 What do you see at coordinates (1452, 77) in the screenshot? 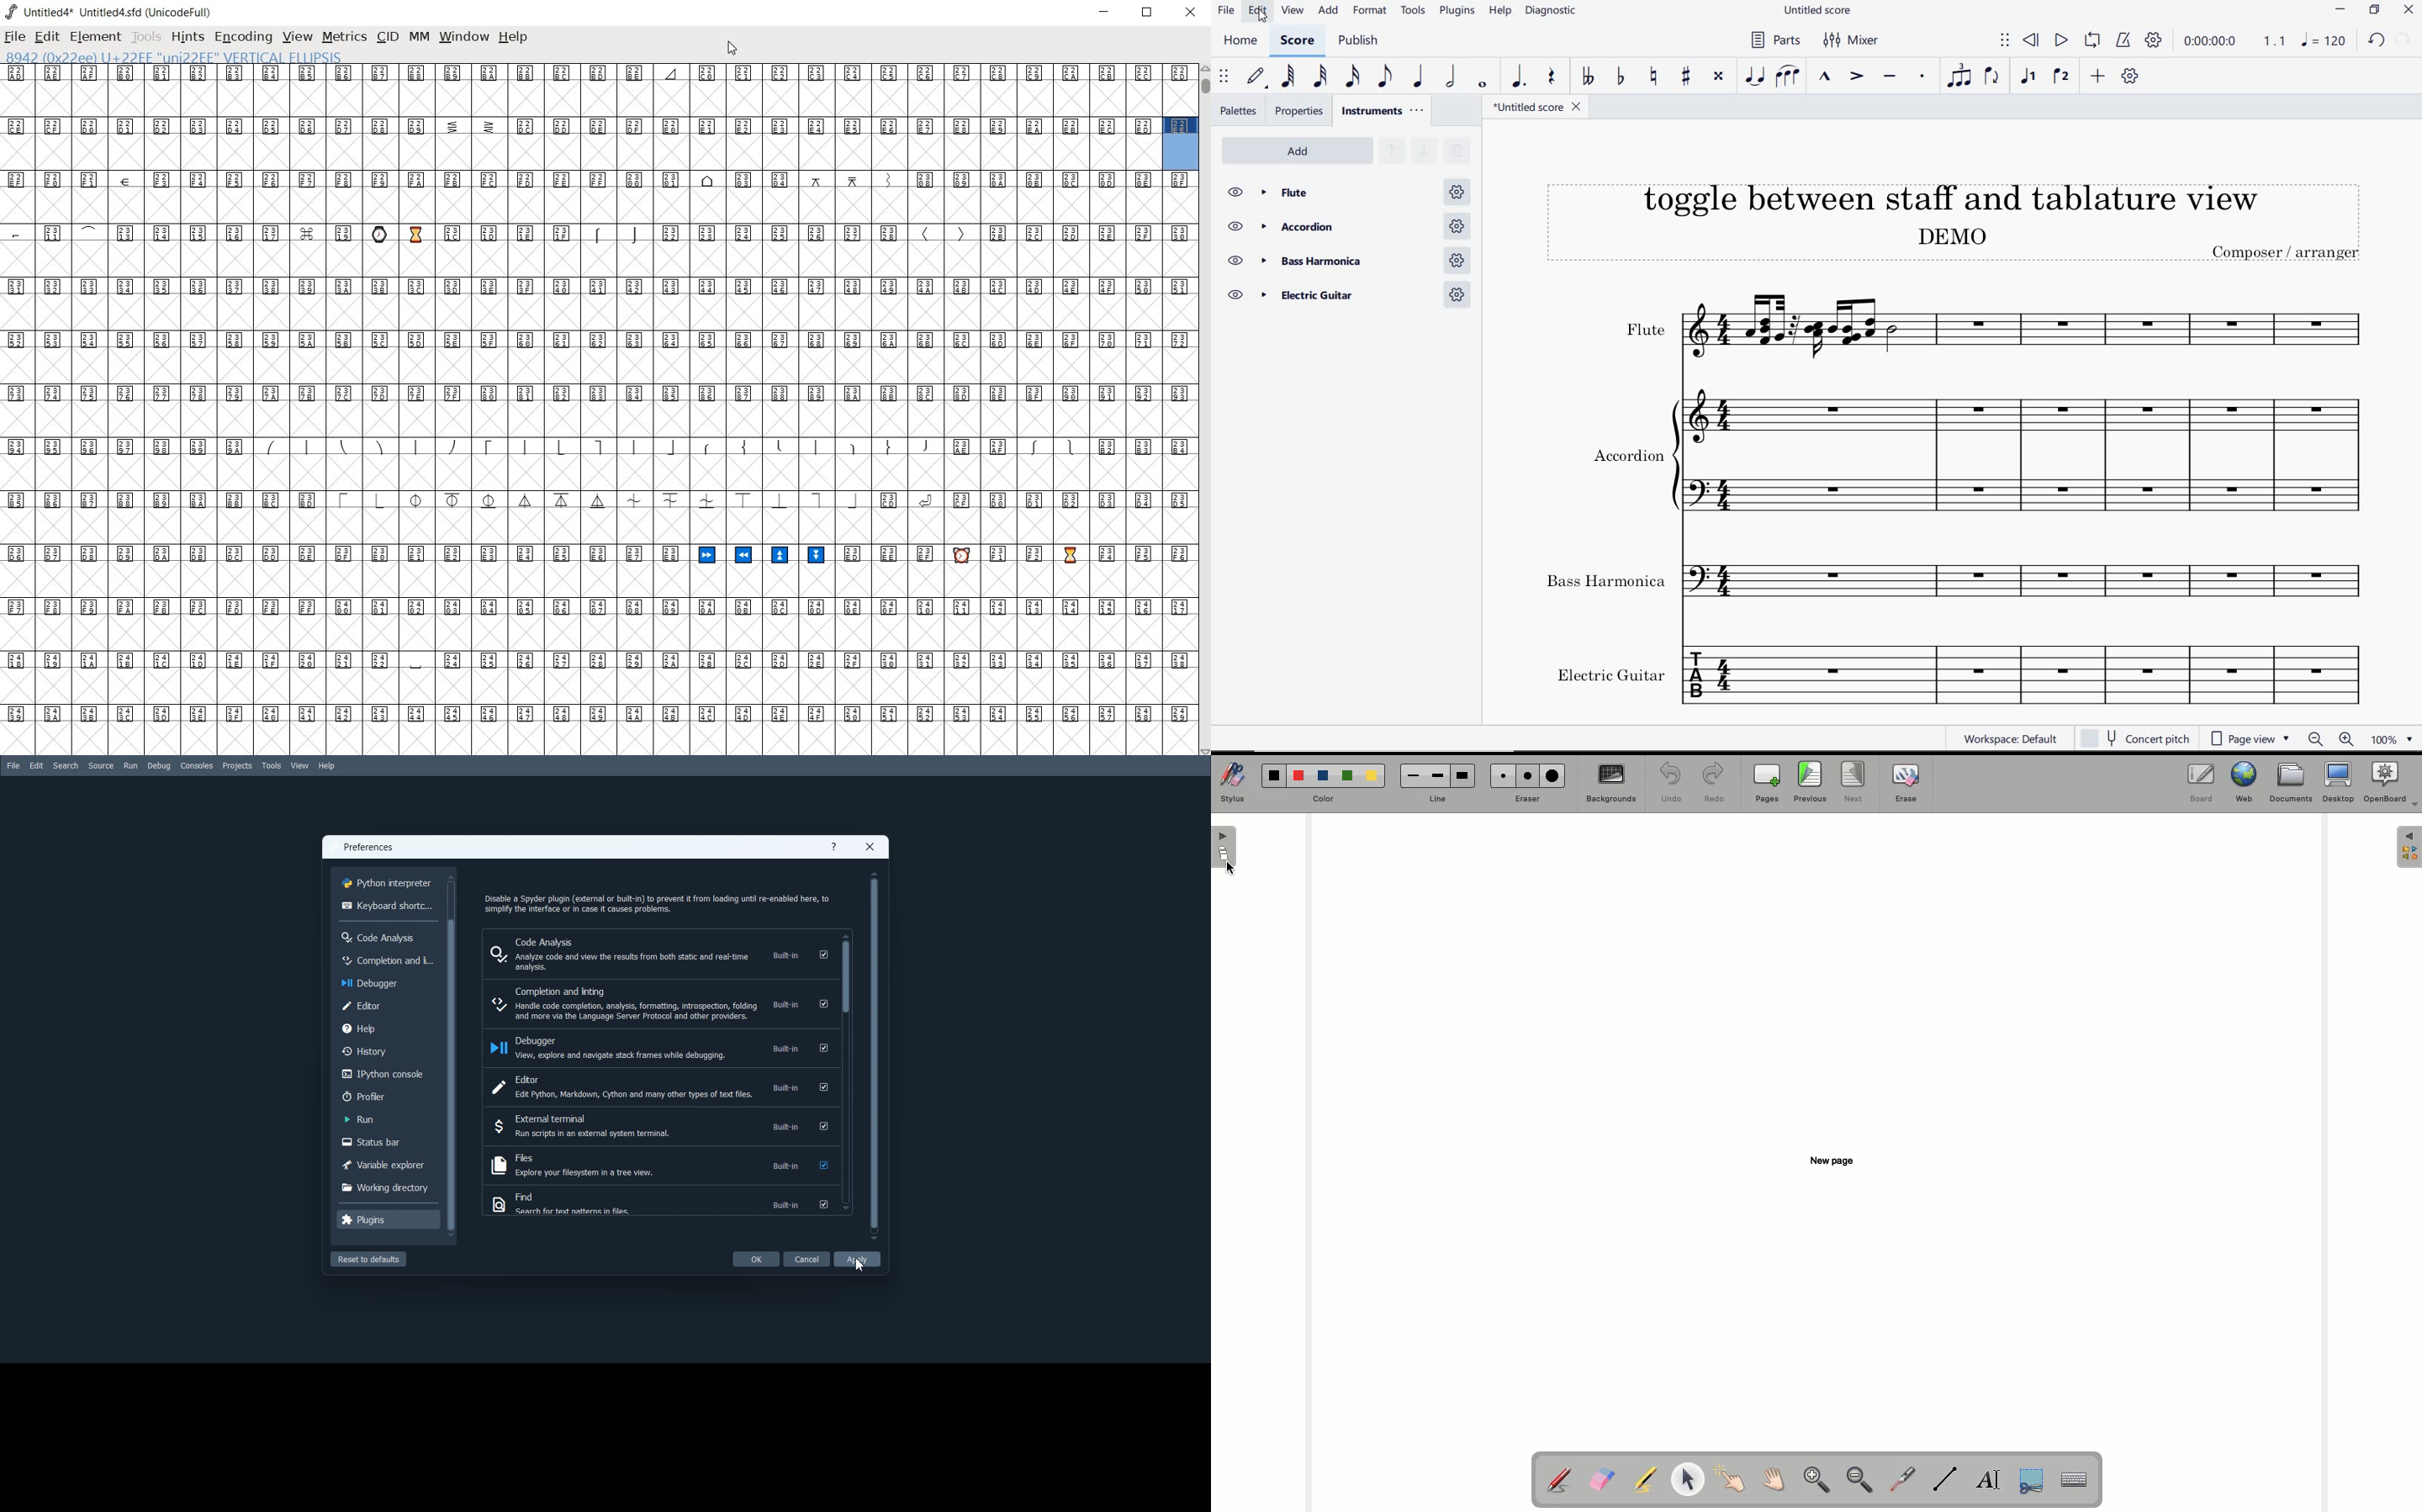
I see `half note` at bounding box center [1452, 77].